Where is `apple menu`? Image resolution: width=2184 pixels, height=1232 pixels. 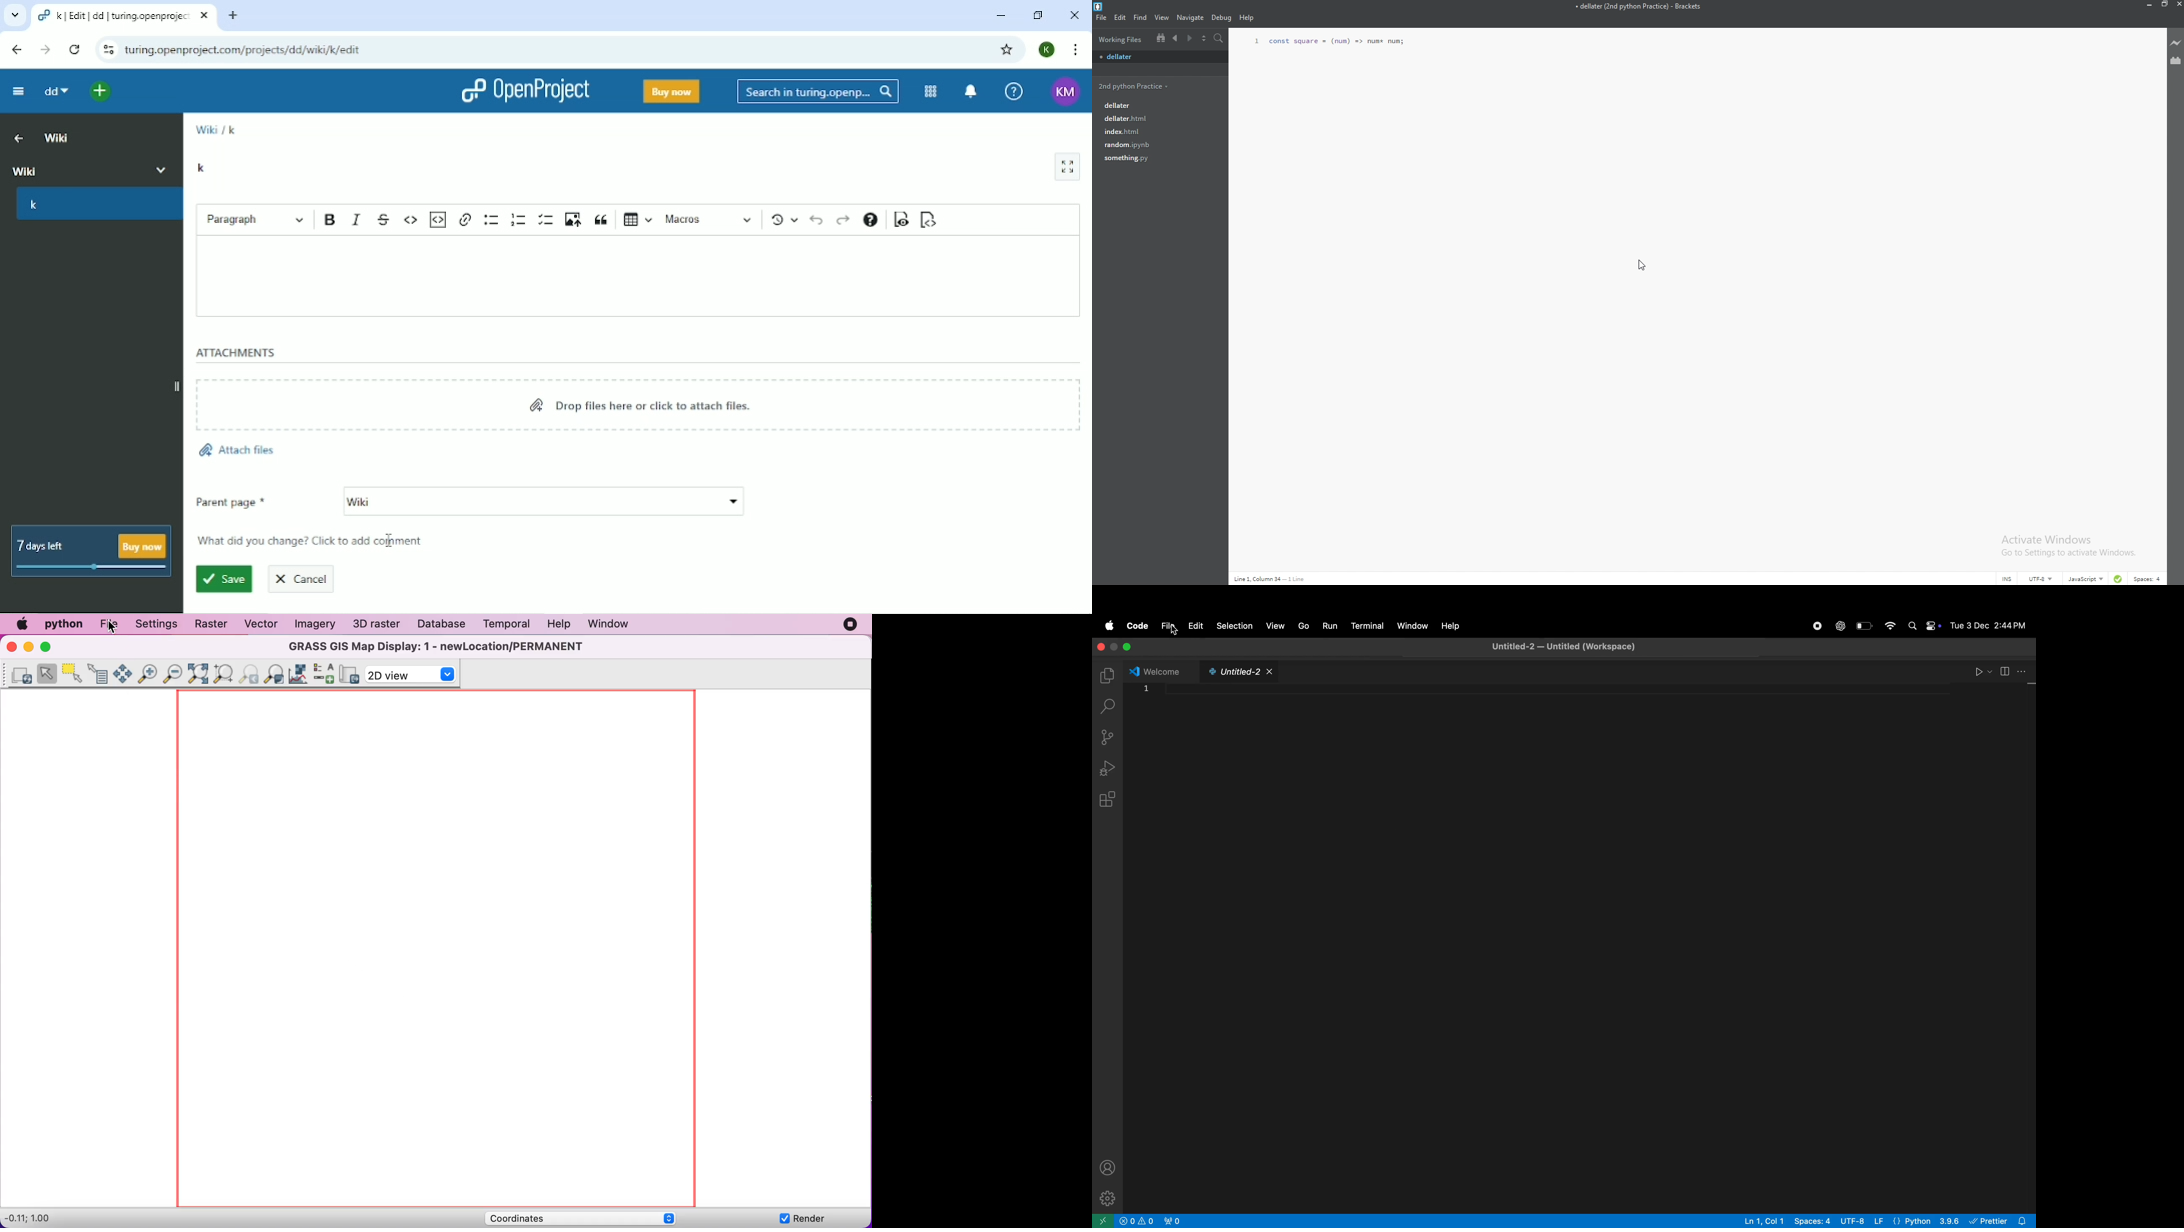 apple menu is located at coordinates (1110, 624).